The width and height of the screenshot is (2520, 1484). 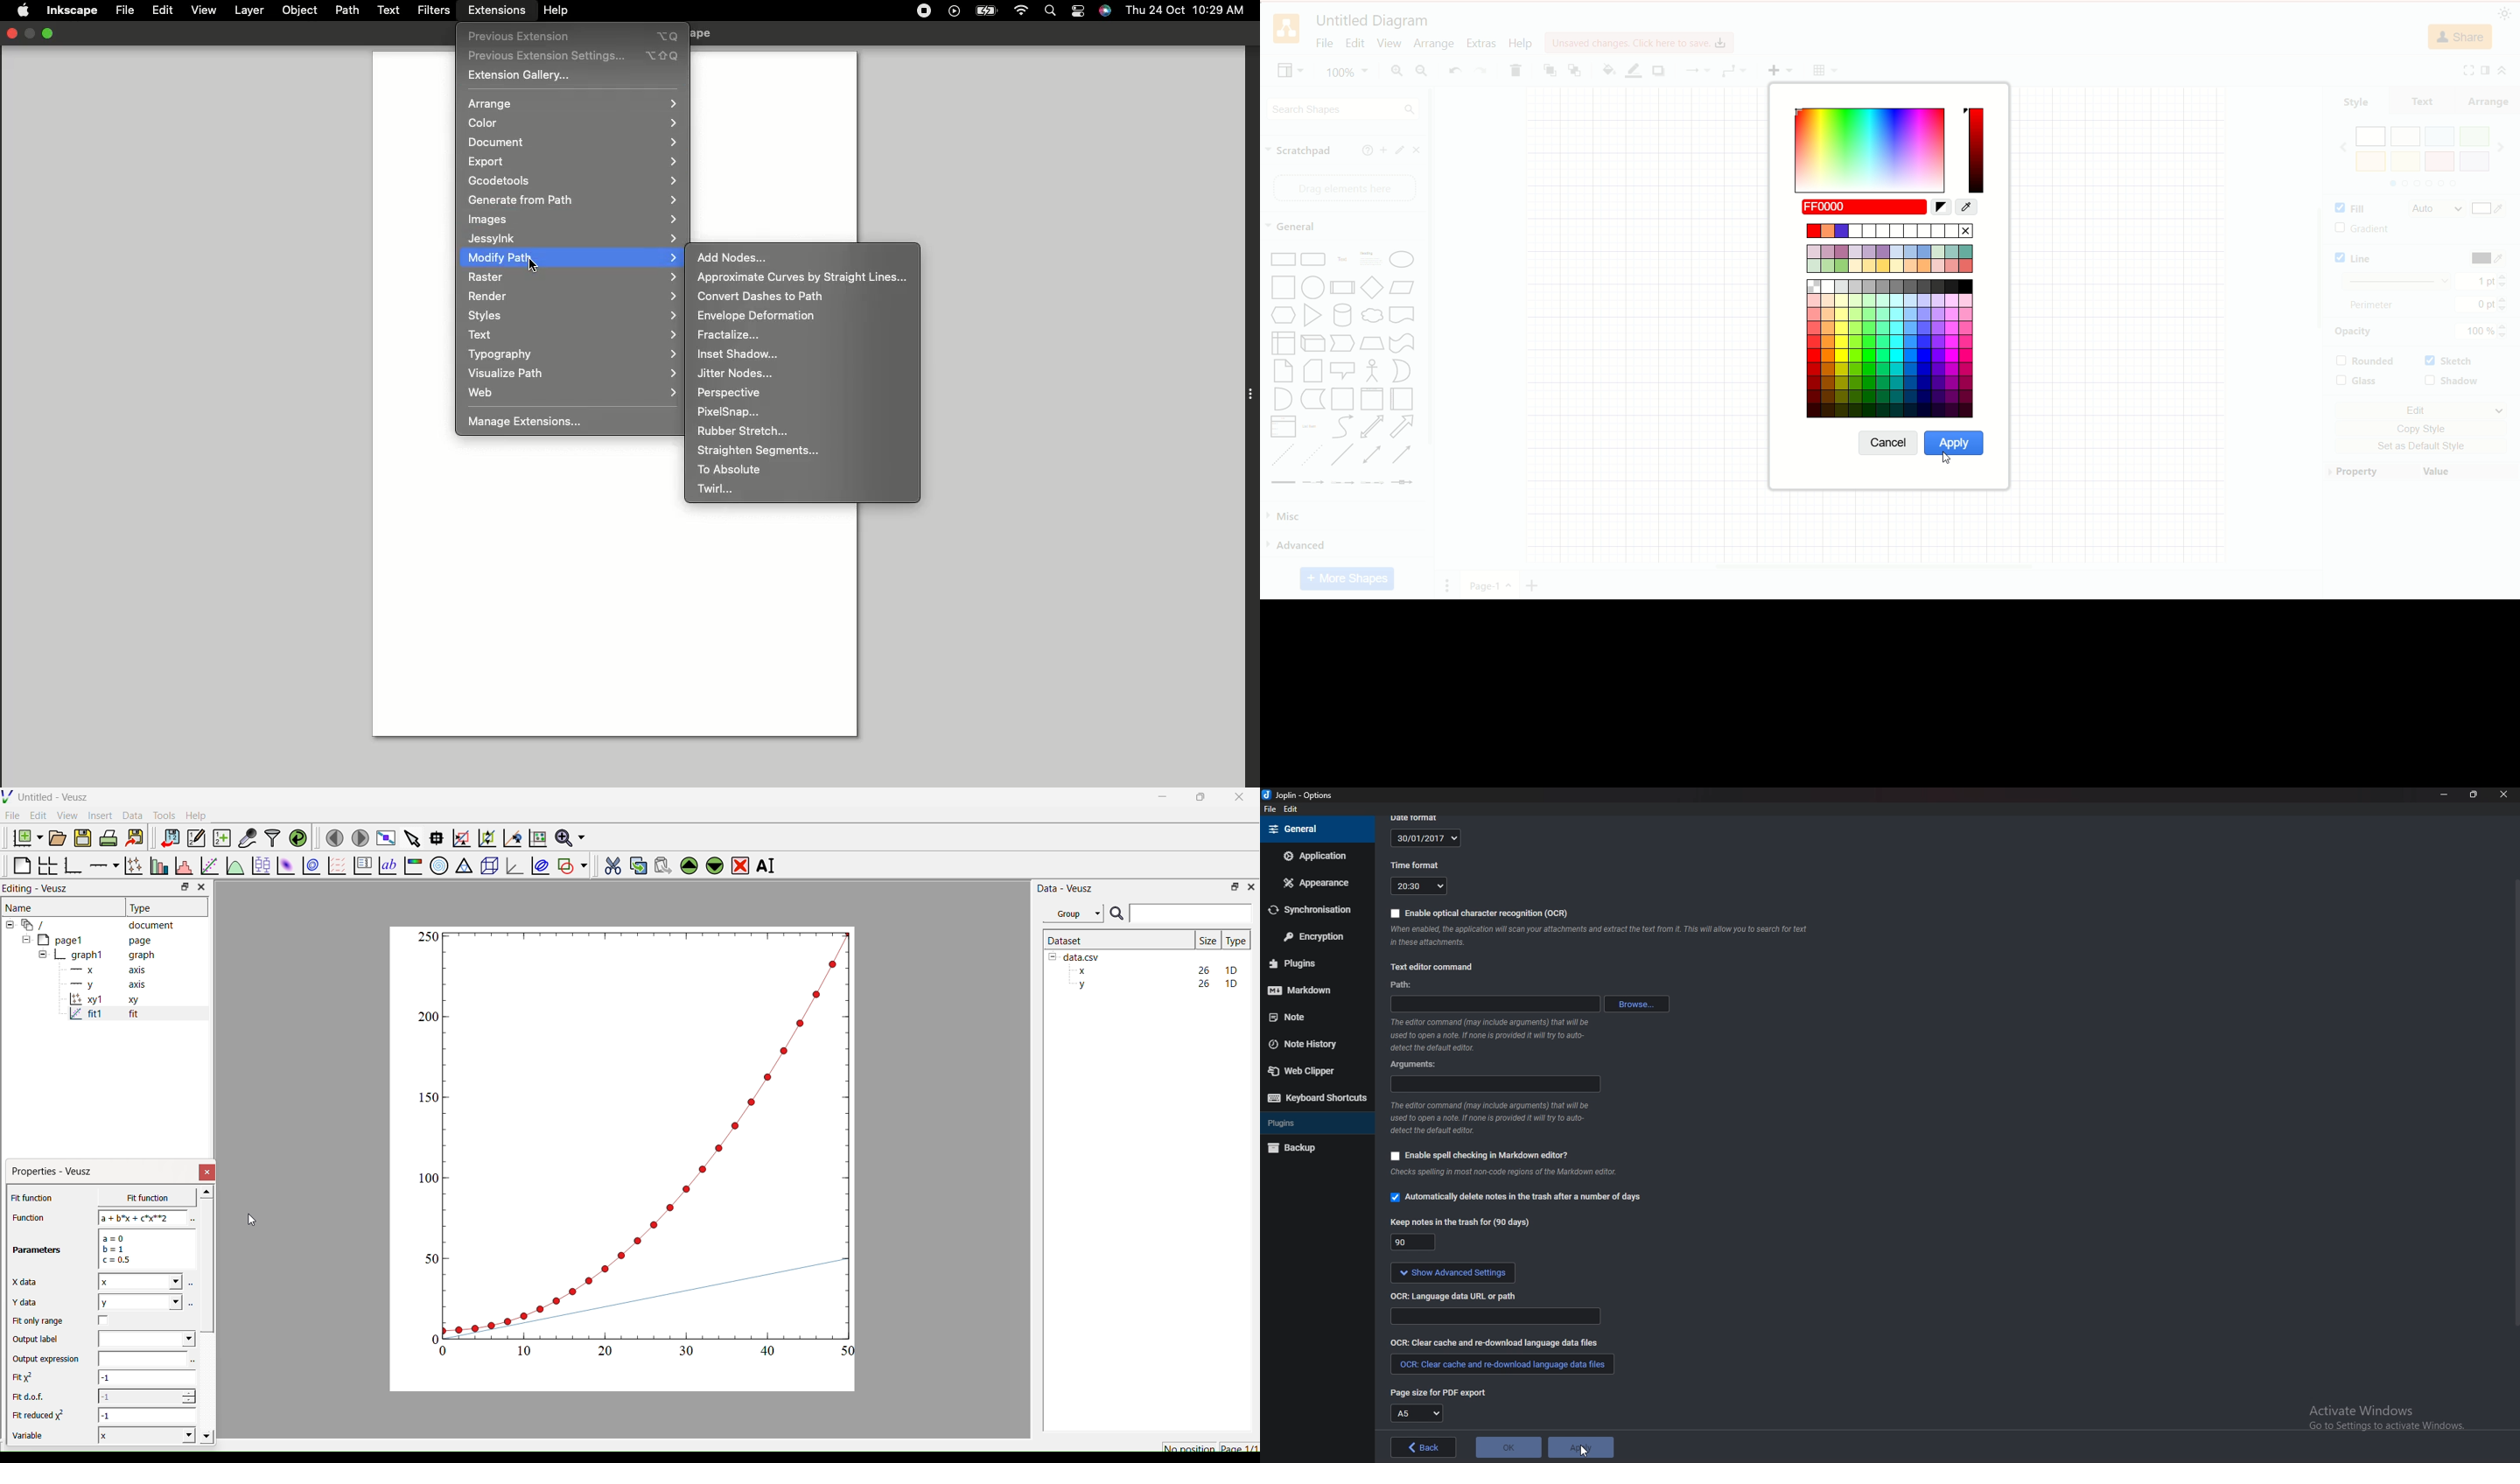 I want to click on ok, so click(x=1509, y=1448).